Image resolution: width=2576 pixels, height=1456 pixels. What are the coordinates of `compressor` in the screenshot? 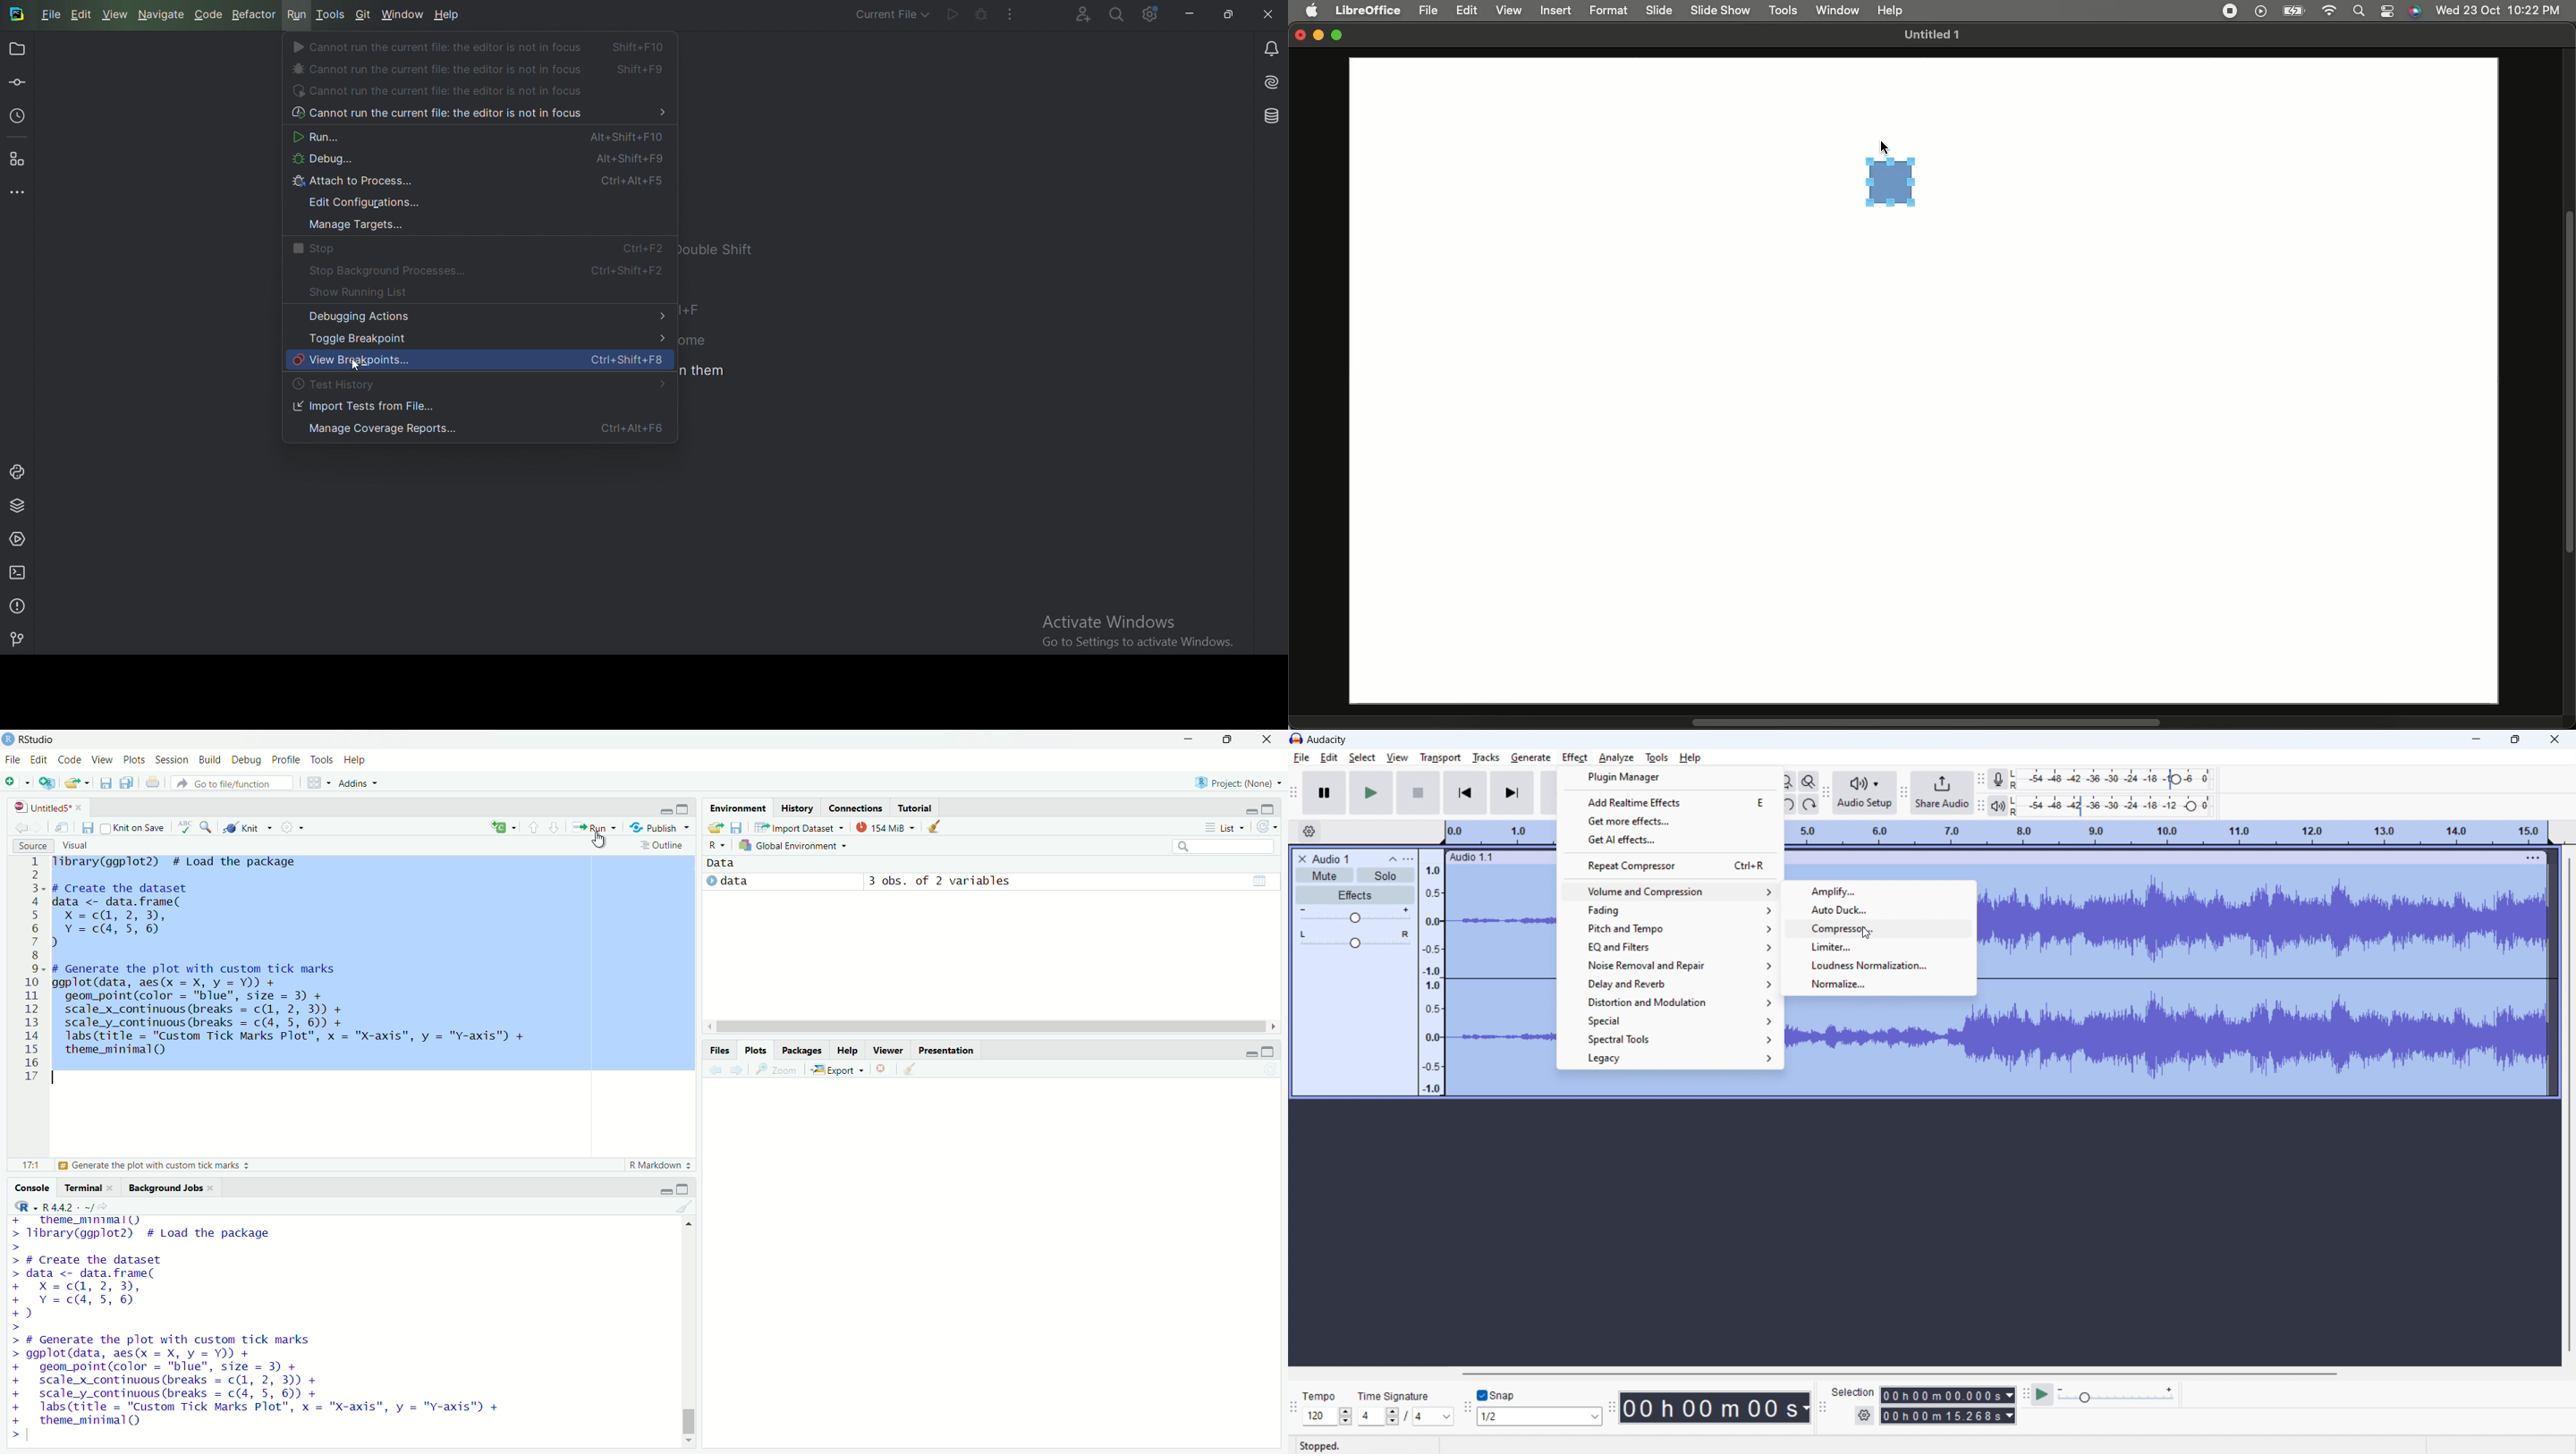 It's located at (1879, 928).